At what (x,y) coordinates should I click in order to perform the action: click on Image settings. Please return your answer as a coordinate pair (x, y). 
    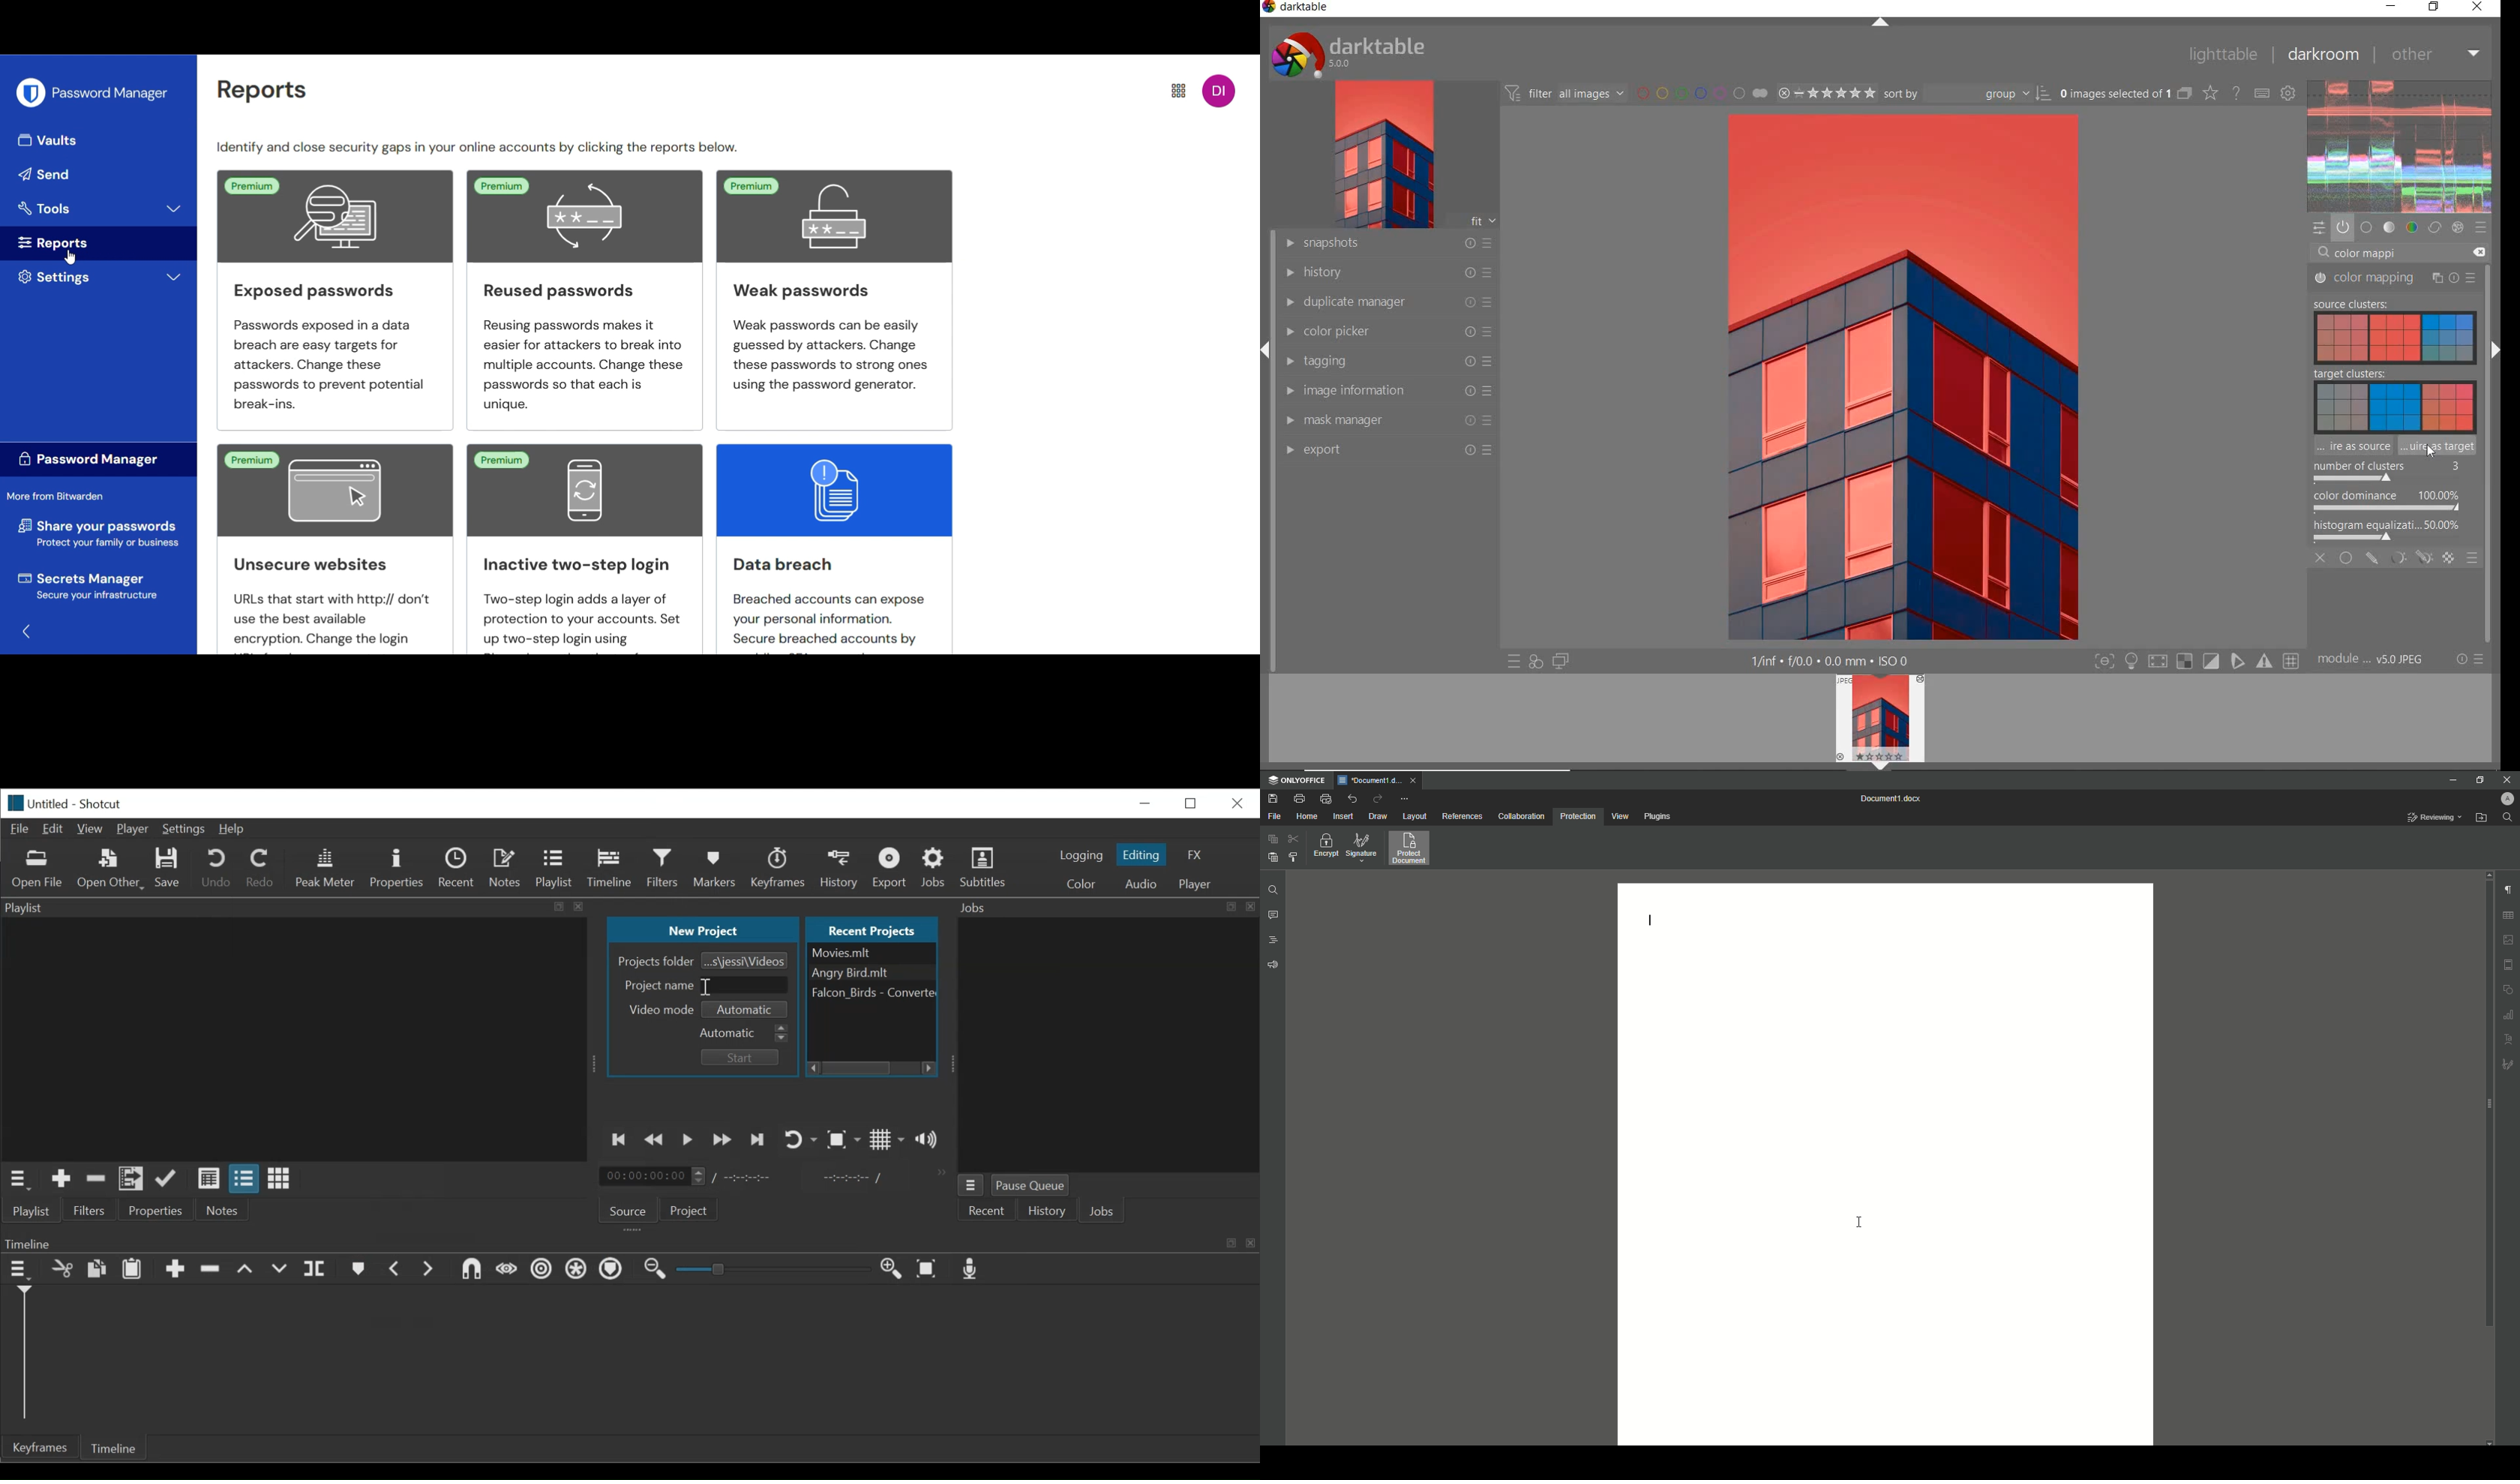
    Looking at the image, I should click on (2510, 940).